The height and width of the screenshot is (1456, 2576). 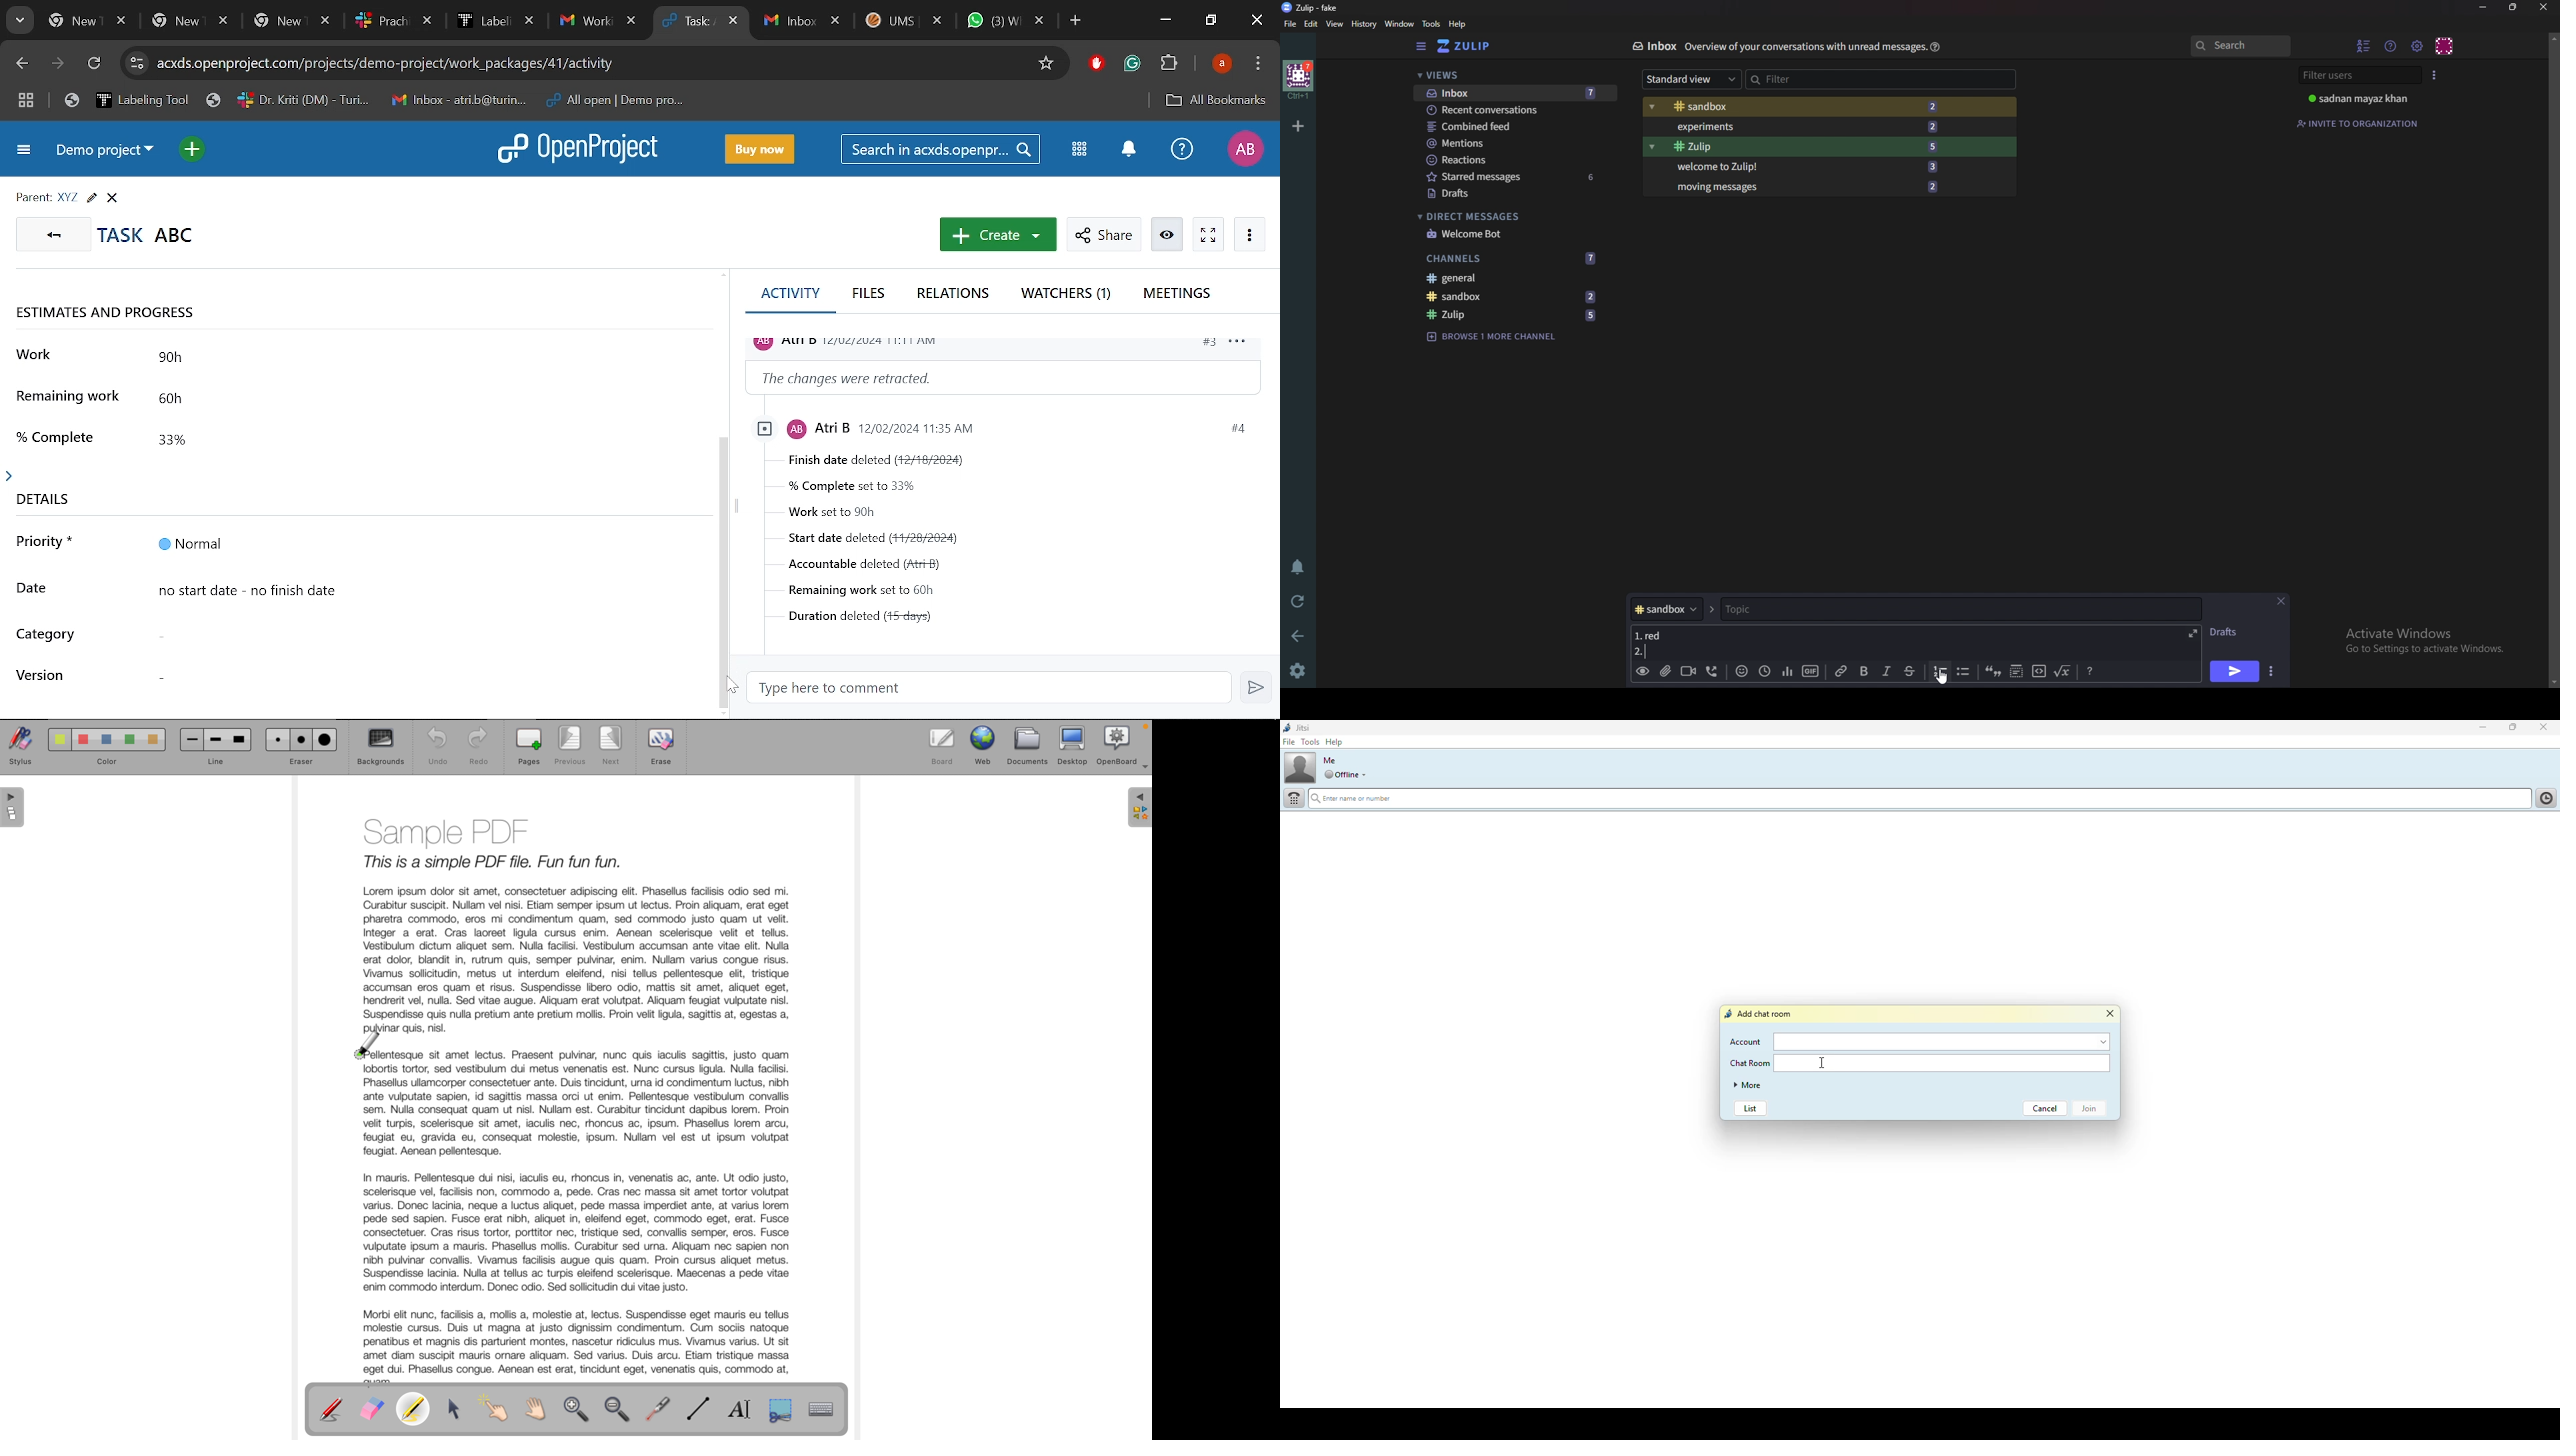 What do you see at coordinates (43, 675) in the screenshot?
I see `version` at bounding box center [43, 675].